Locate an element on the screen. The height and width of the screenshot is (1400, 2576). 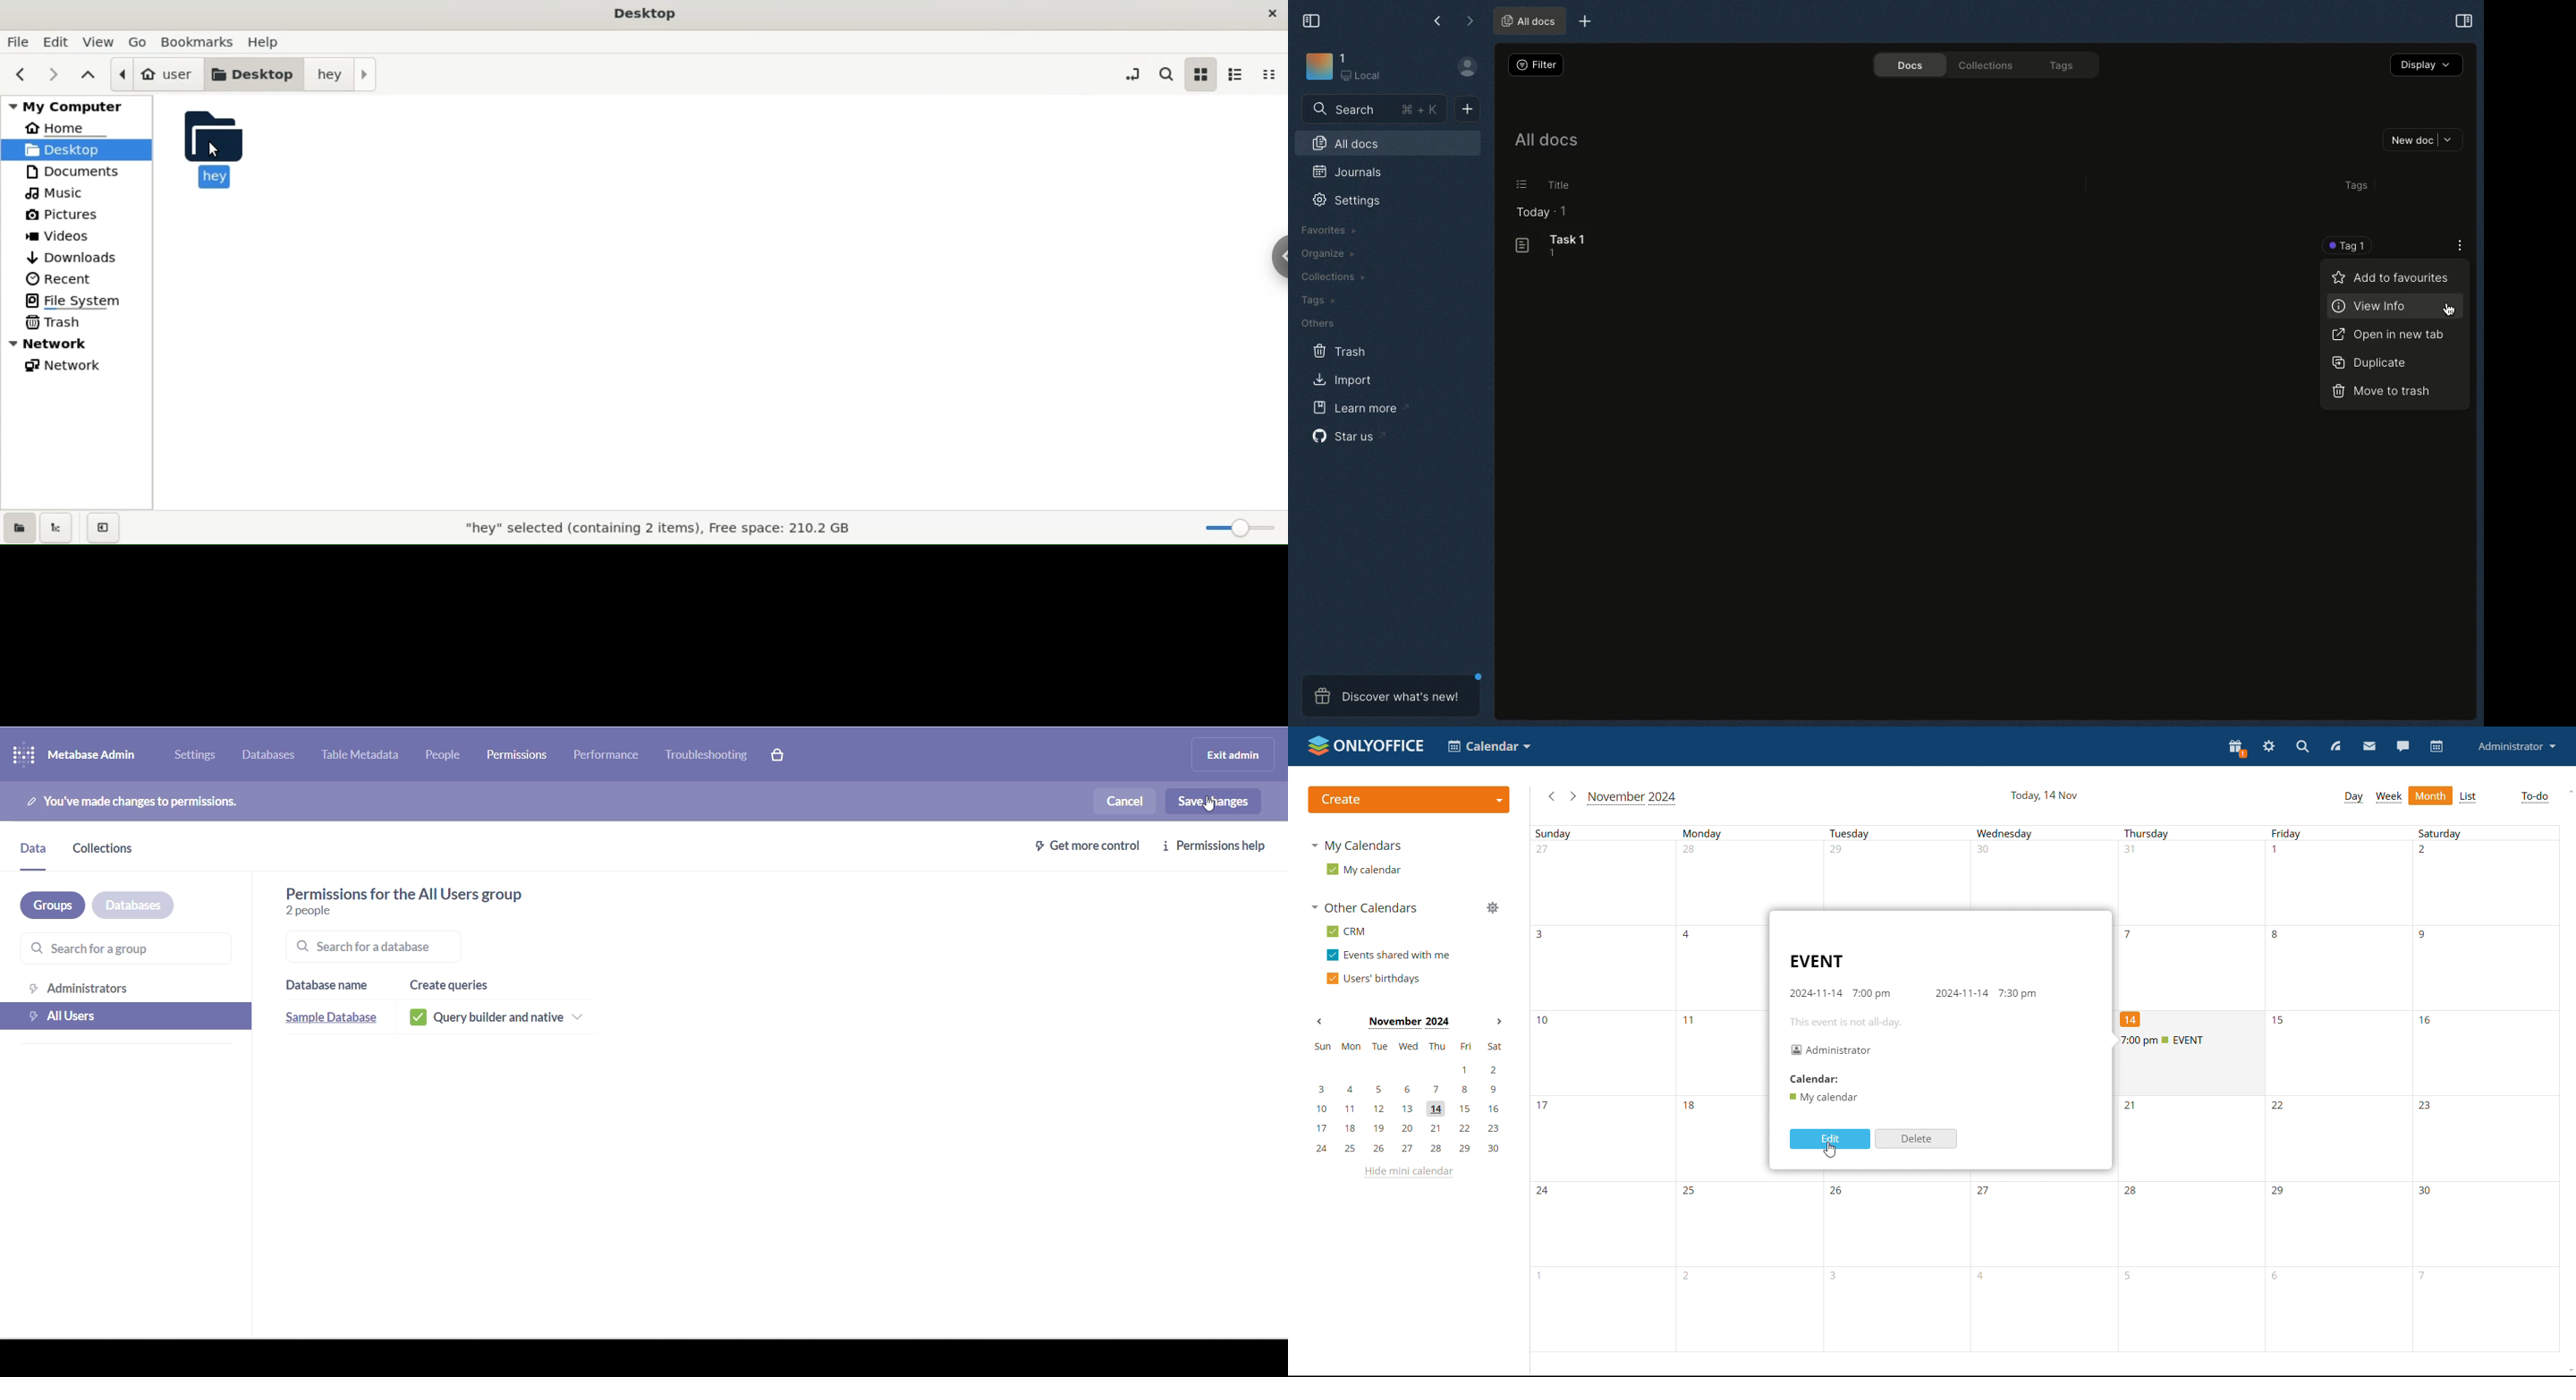
permission is located at coordinates (517, 754).